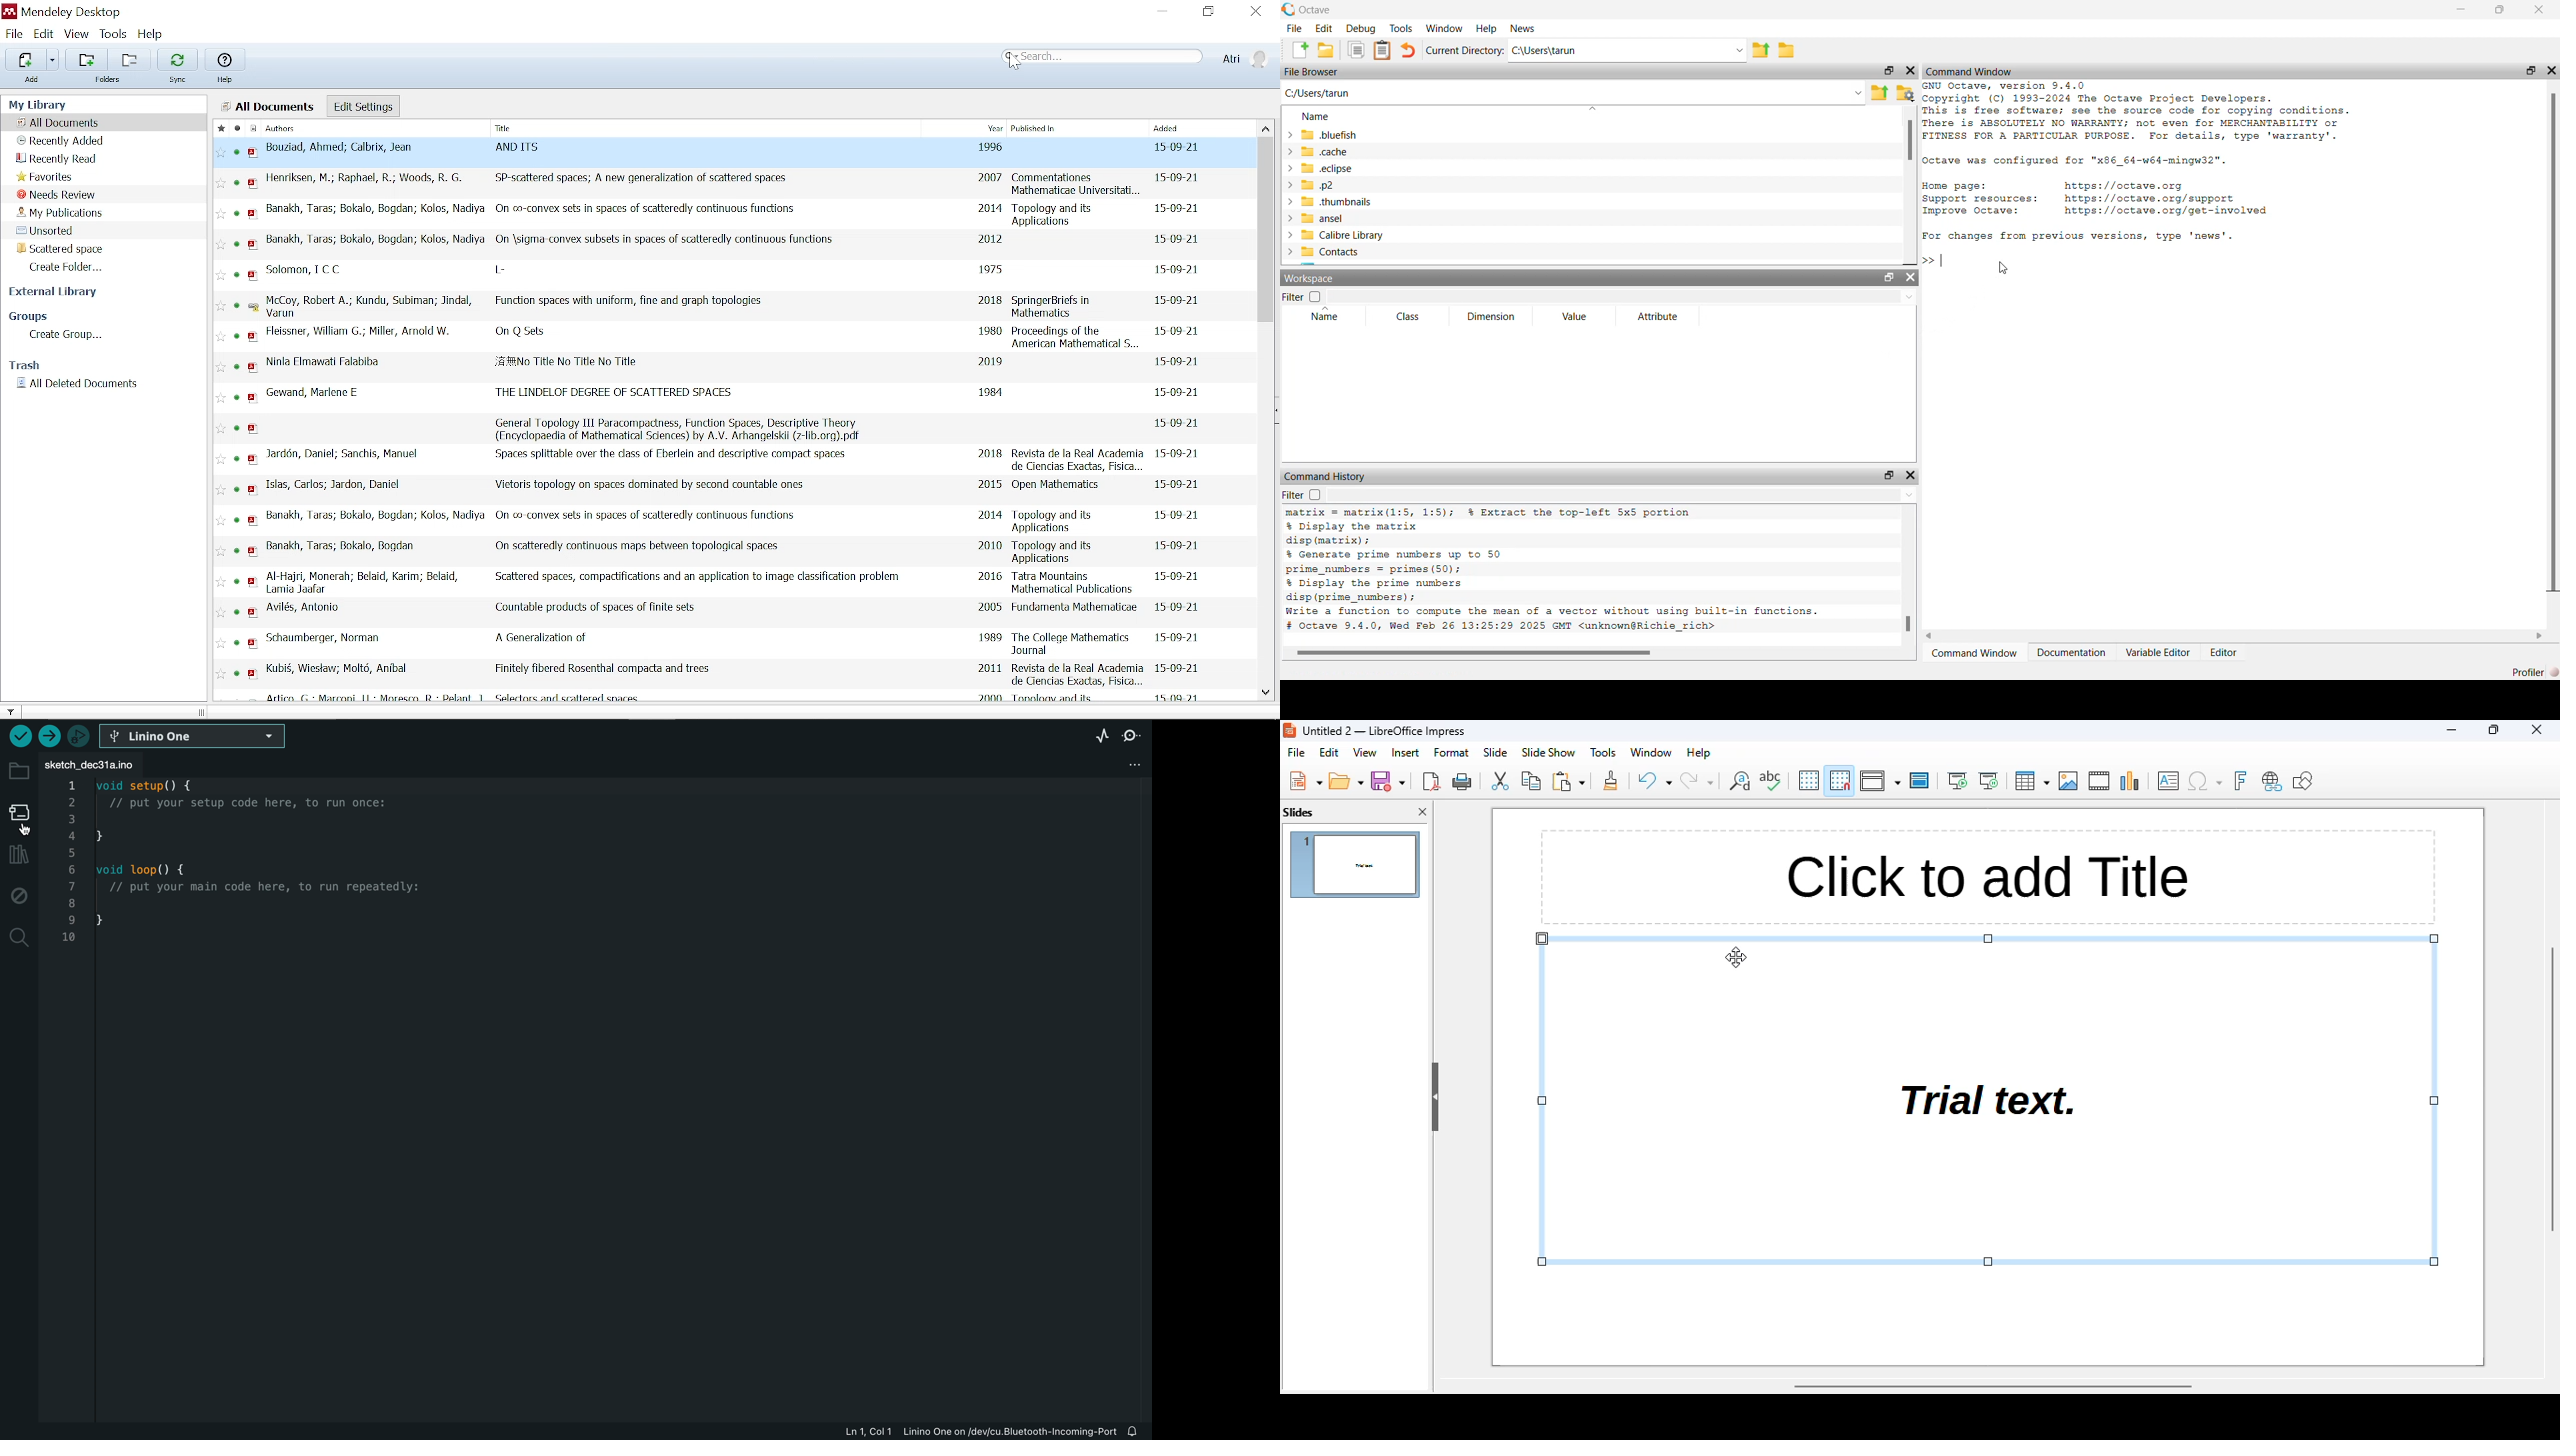 Image resolution: width=2576 pixels, height=1456 pixels. I want to click on File Browser, so click(1312, 73).